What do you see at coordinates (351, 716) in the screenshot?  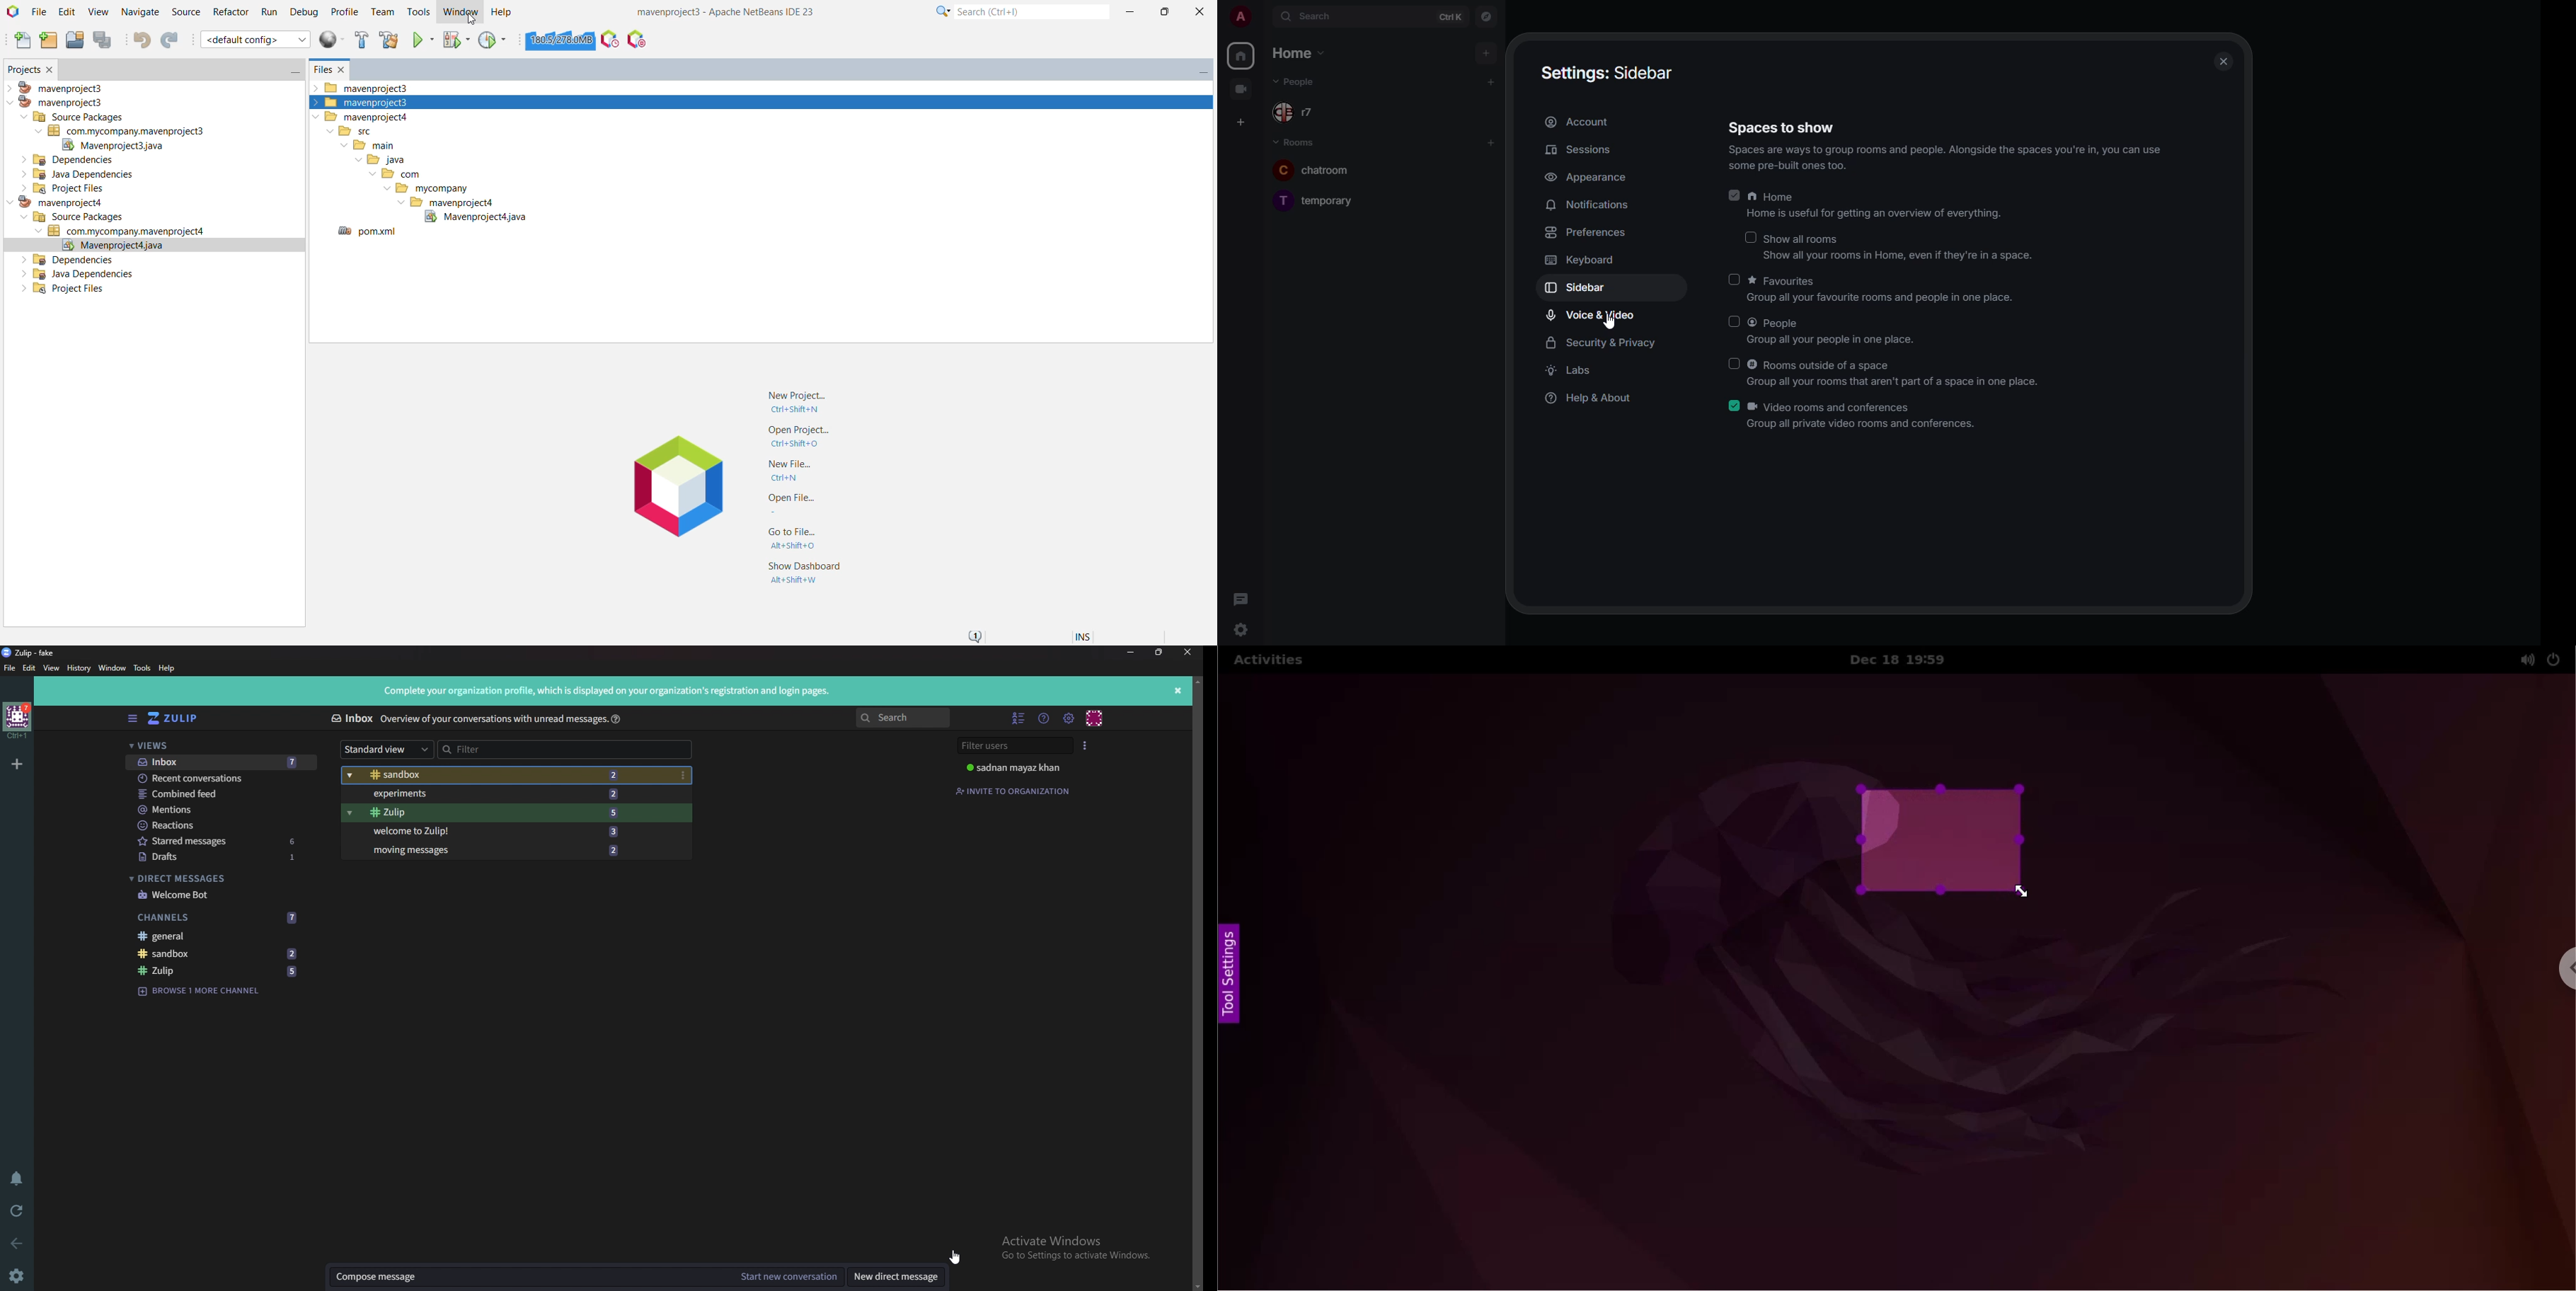 I see `Inbox` at bounding box center [351, 716].